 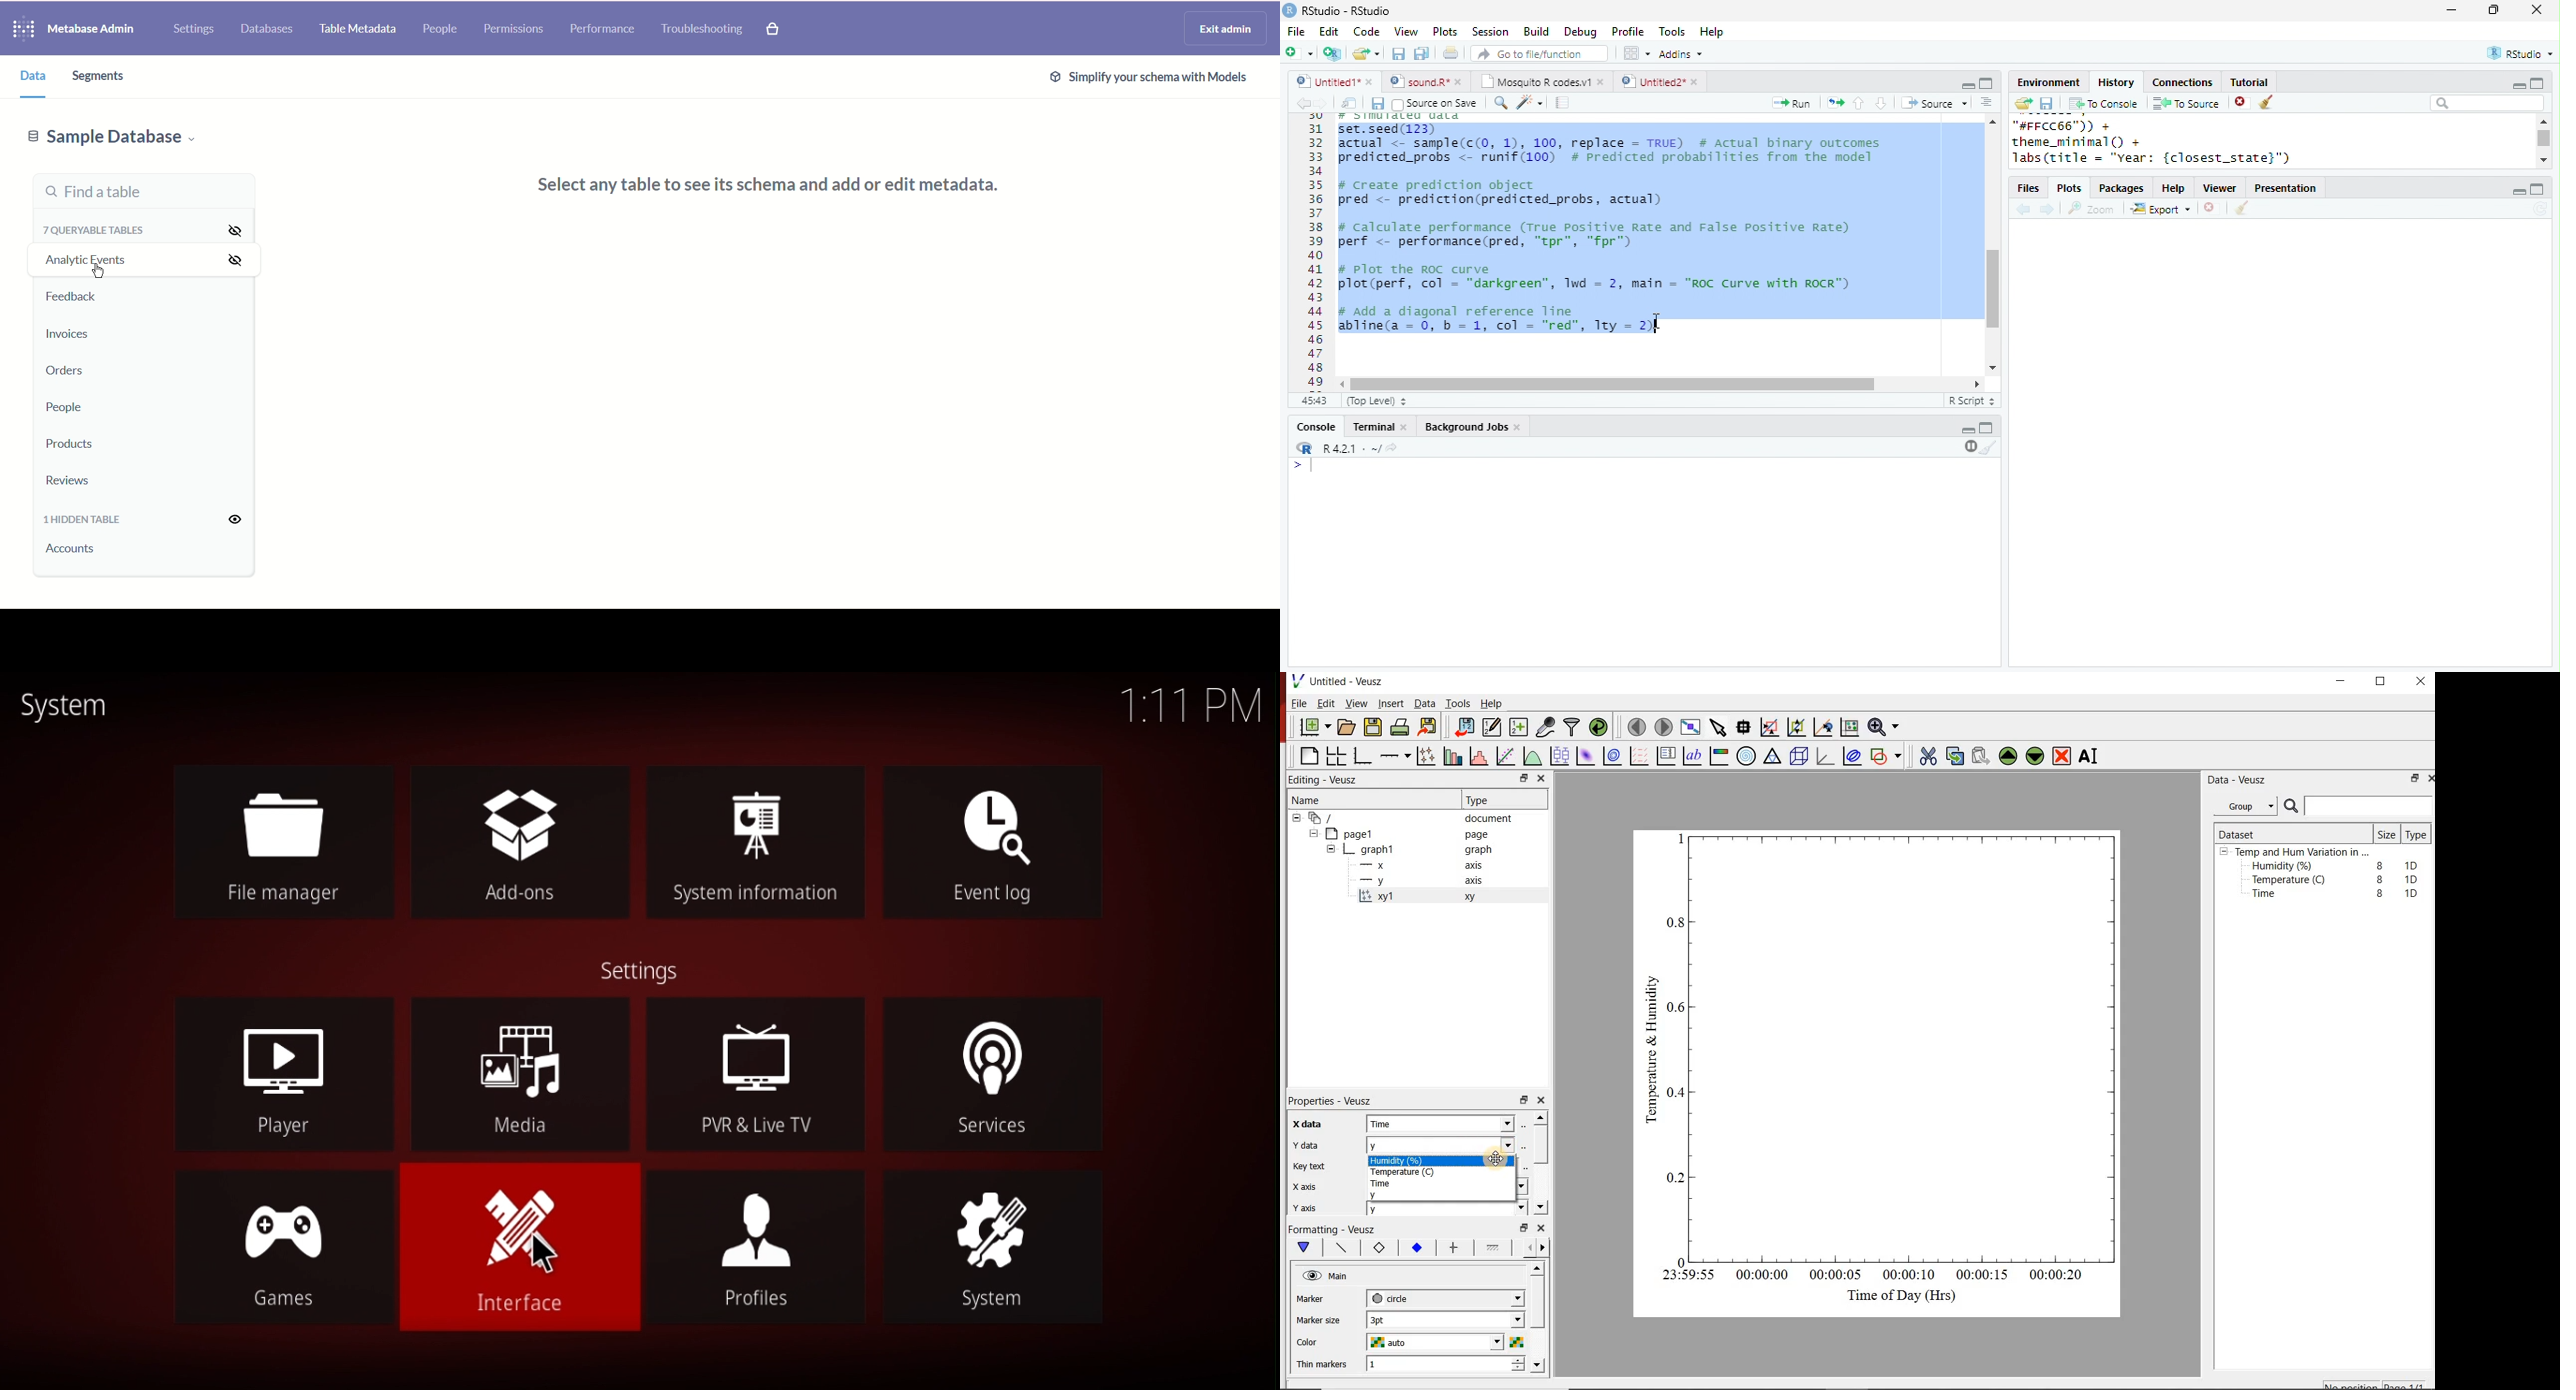 What do you see at coordinates (193, 30) in the screenshot?
I see `settings` at bounding box center [193, 30].